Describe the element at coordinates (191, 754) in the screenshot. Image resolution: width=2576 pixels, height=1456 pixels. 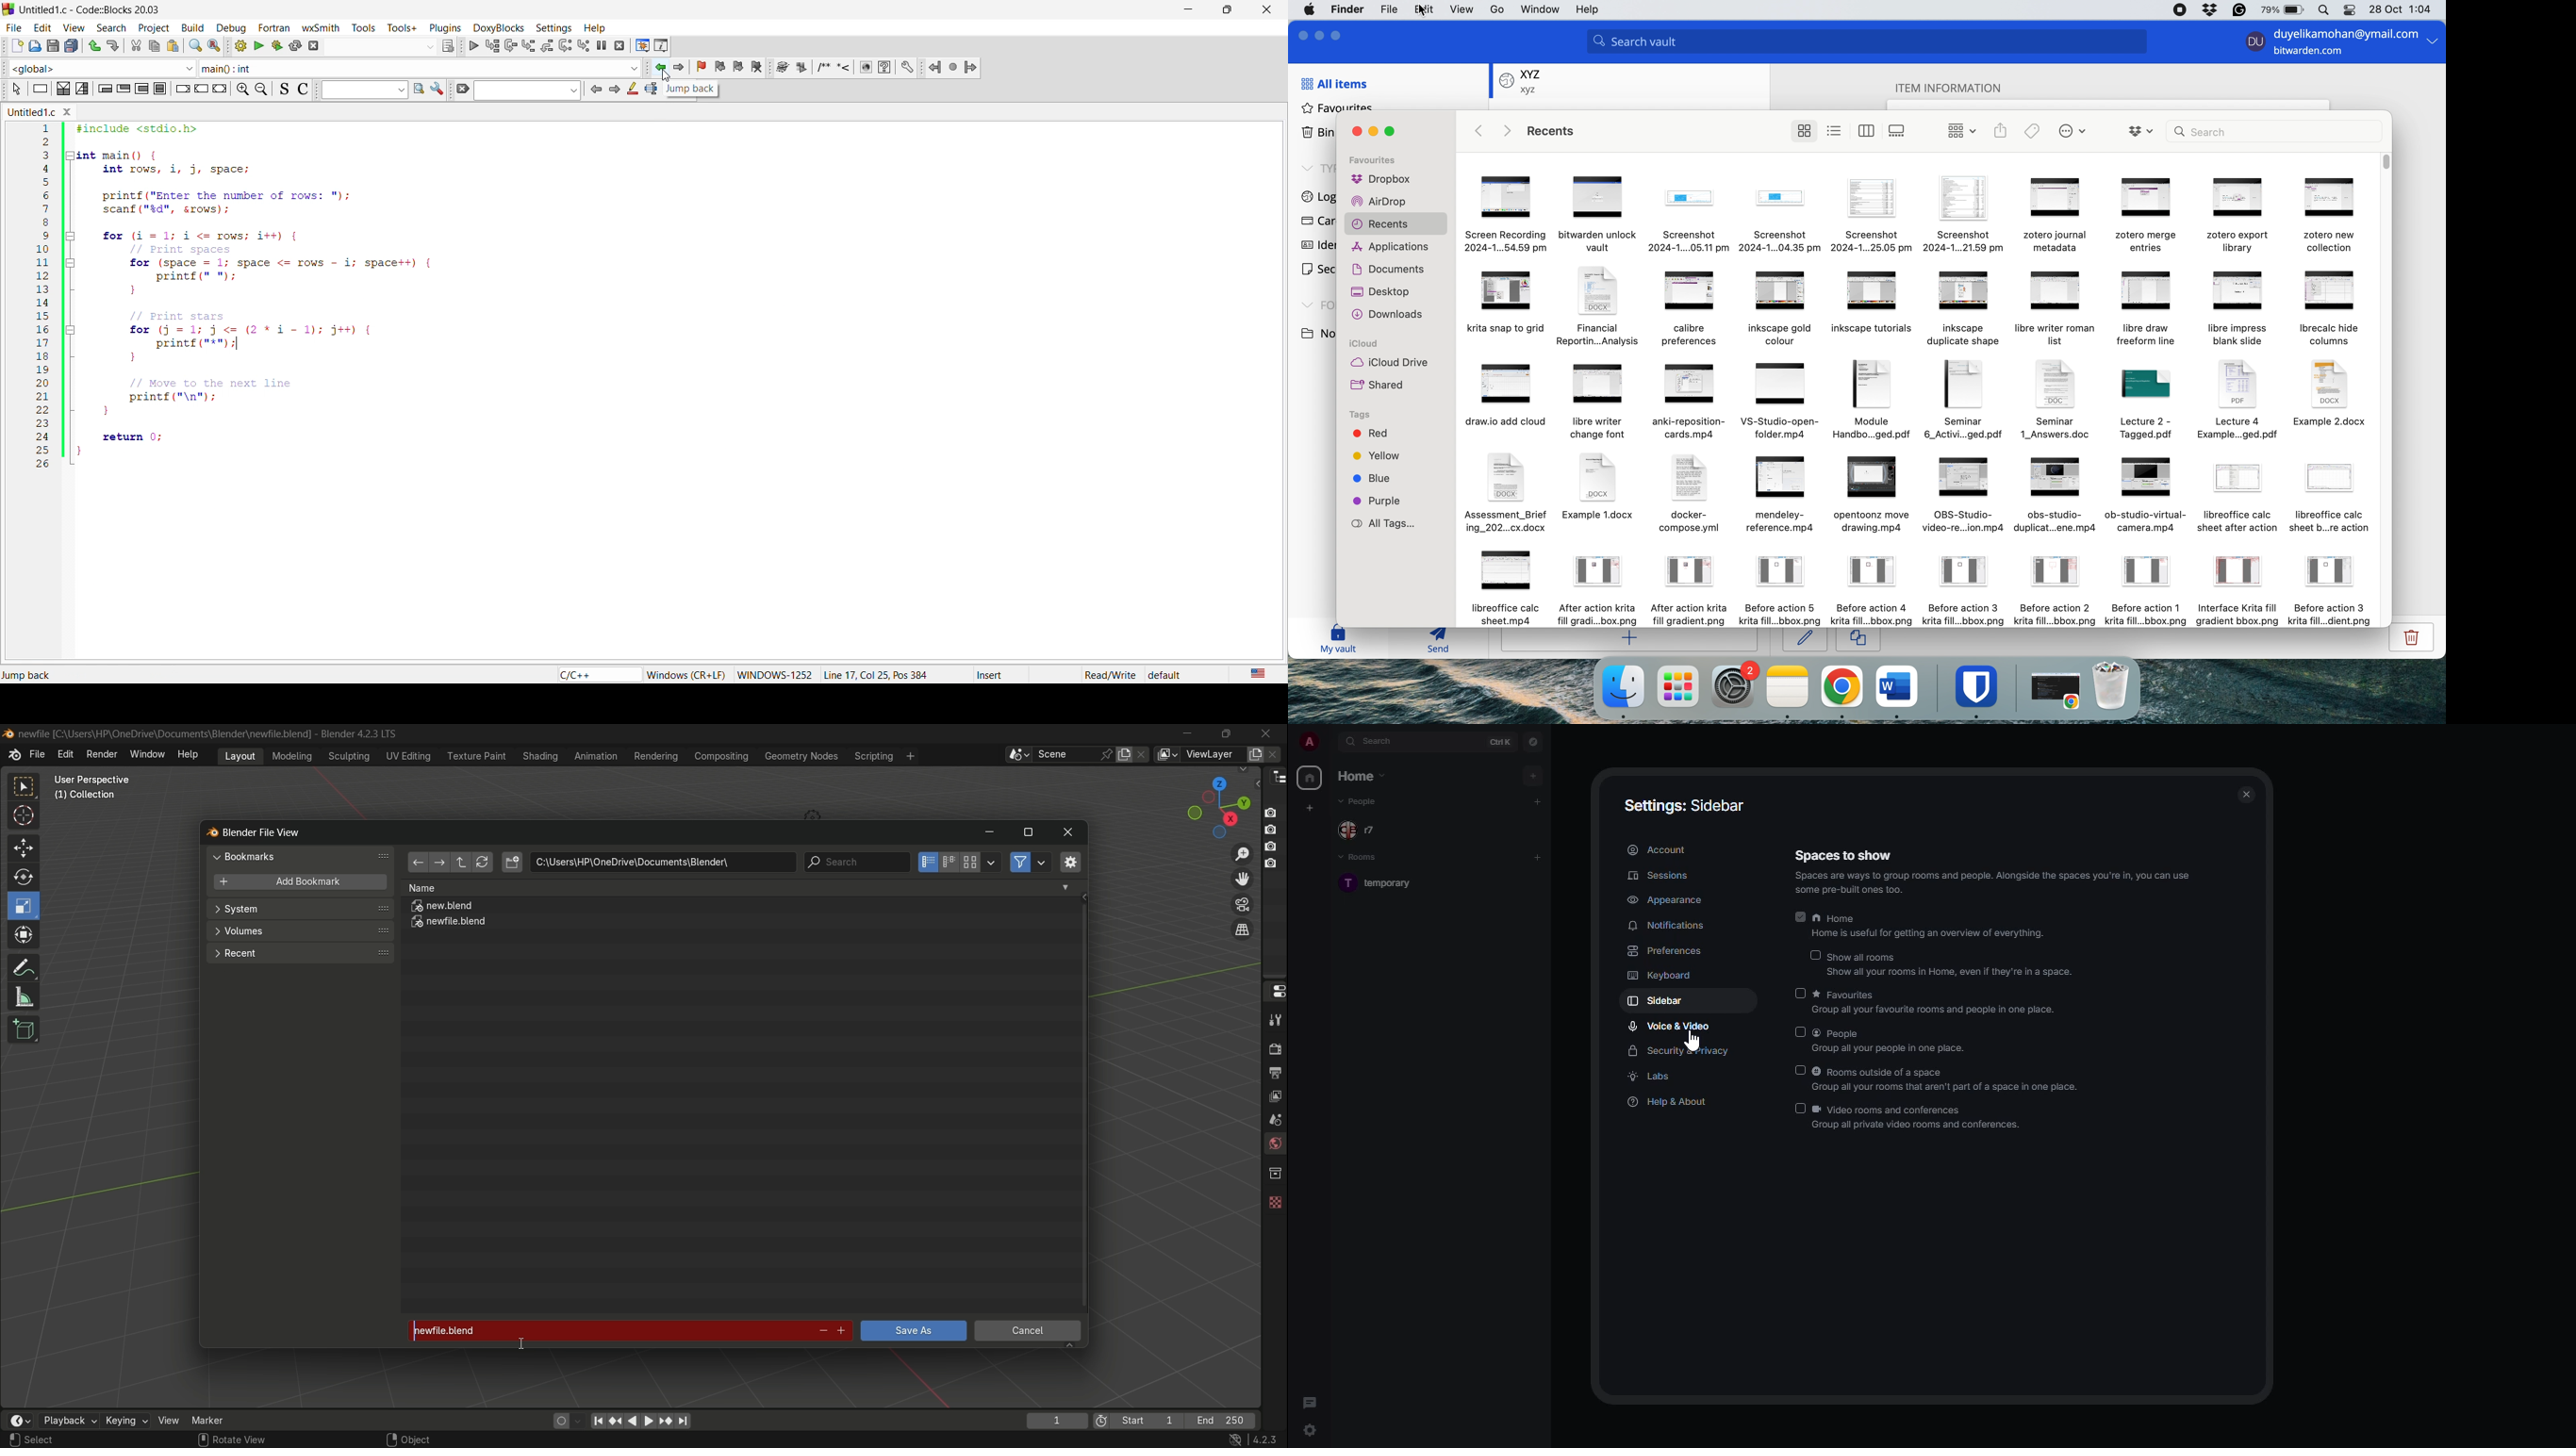
I see `help menu` at that location.